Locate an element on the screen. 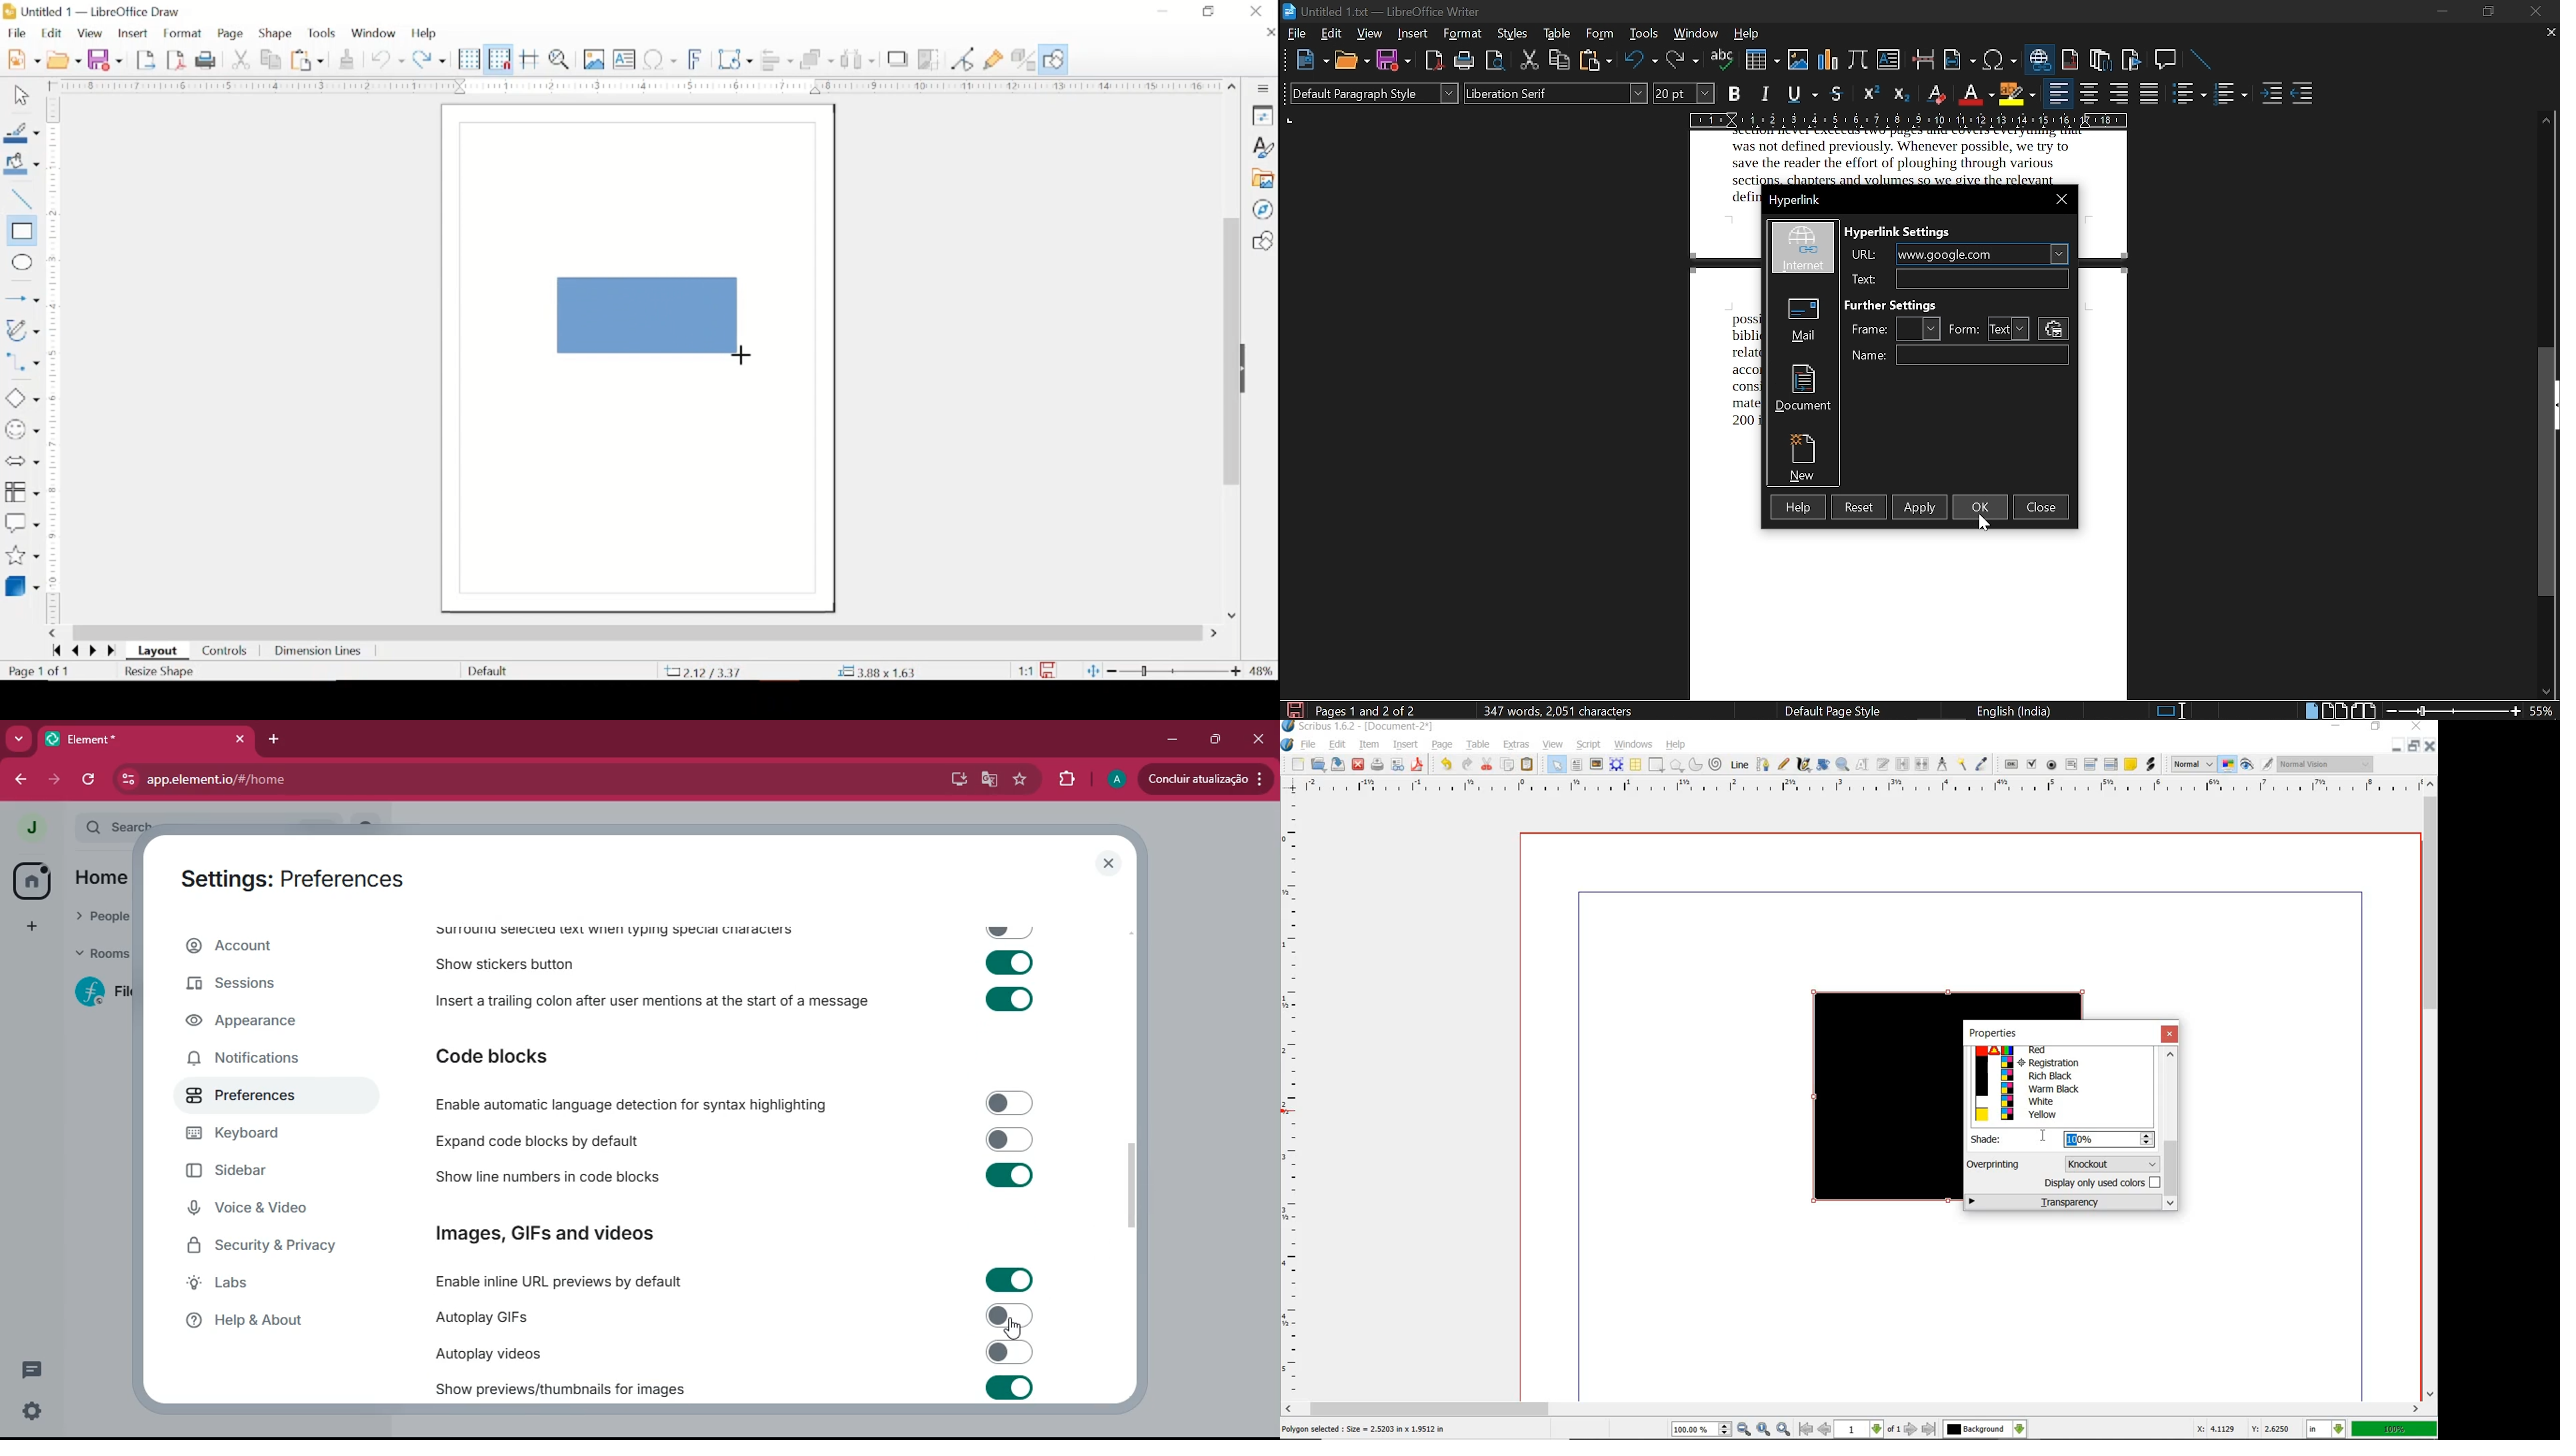 This screenshot has height=1456, width=2576. polygon is located at coordinates (1677, 764).